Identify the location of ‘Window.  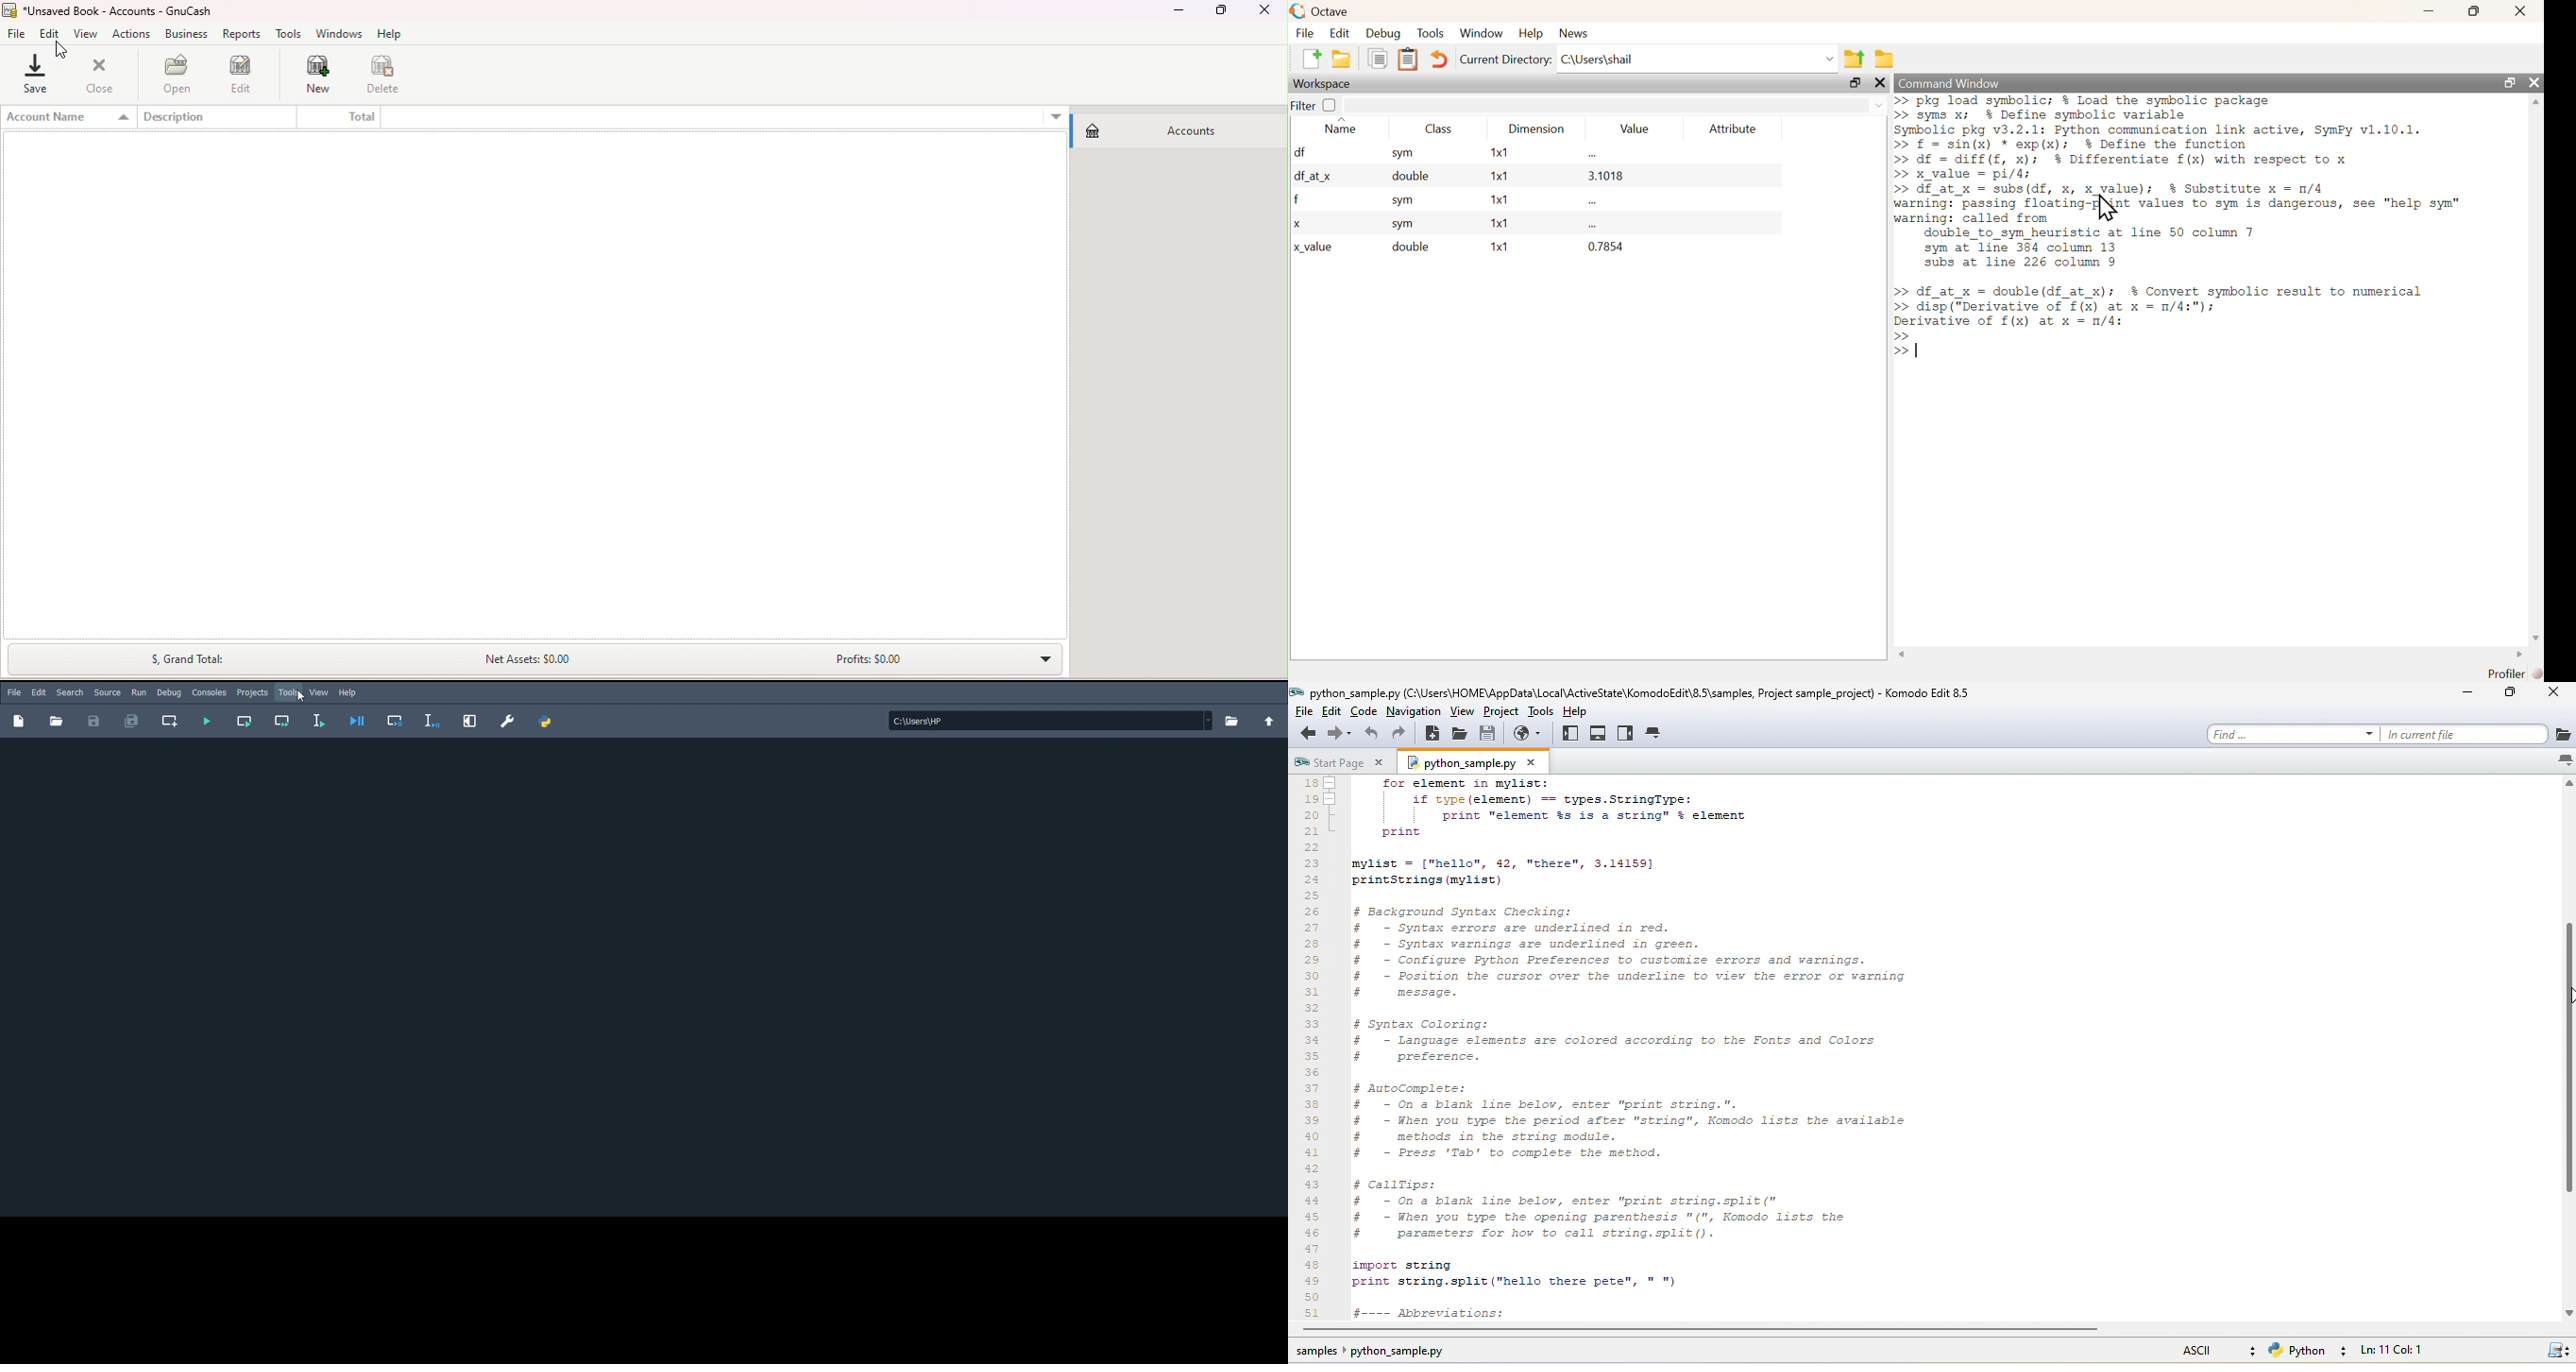
(1480, 34).